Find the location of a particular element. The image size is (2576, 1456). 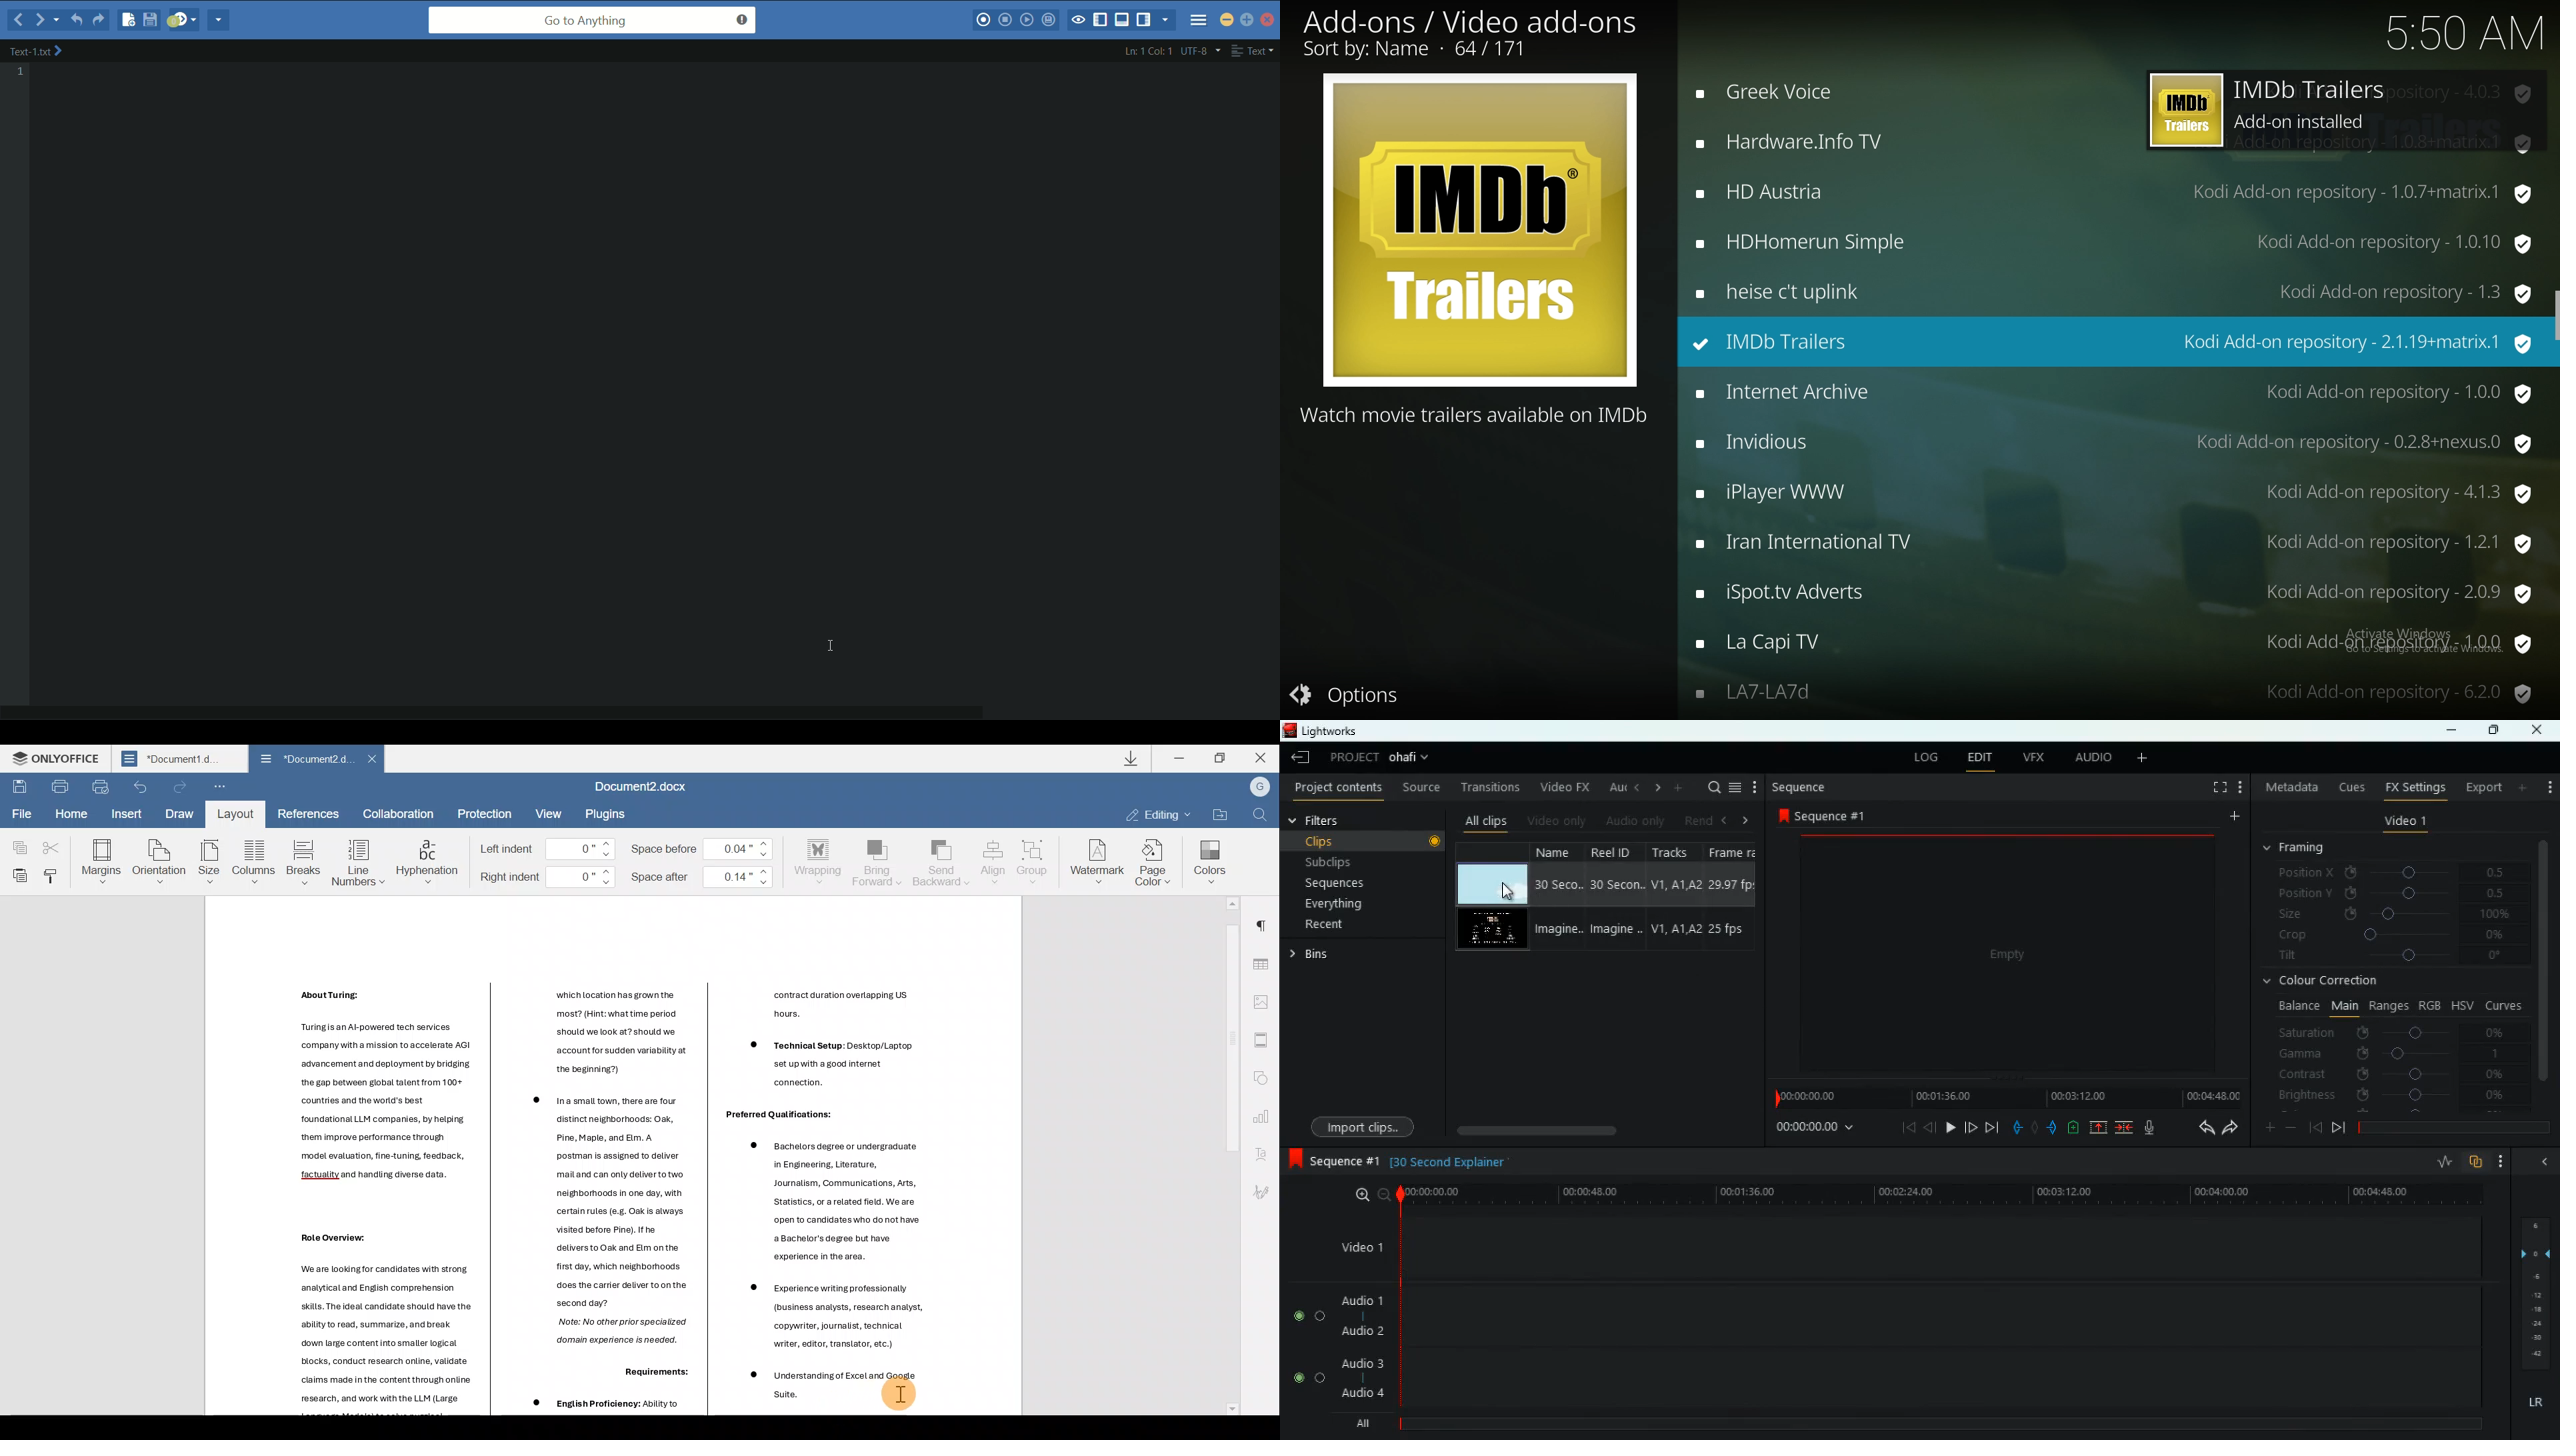

V1, A1, A2 is located at coordinates (1675, 881).